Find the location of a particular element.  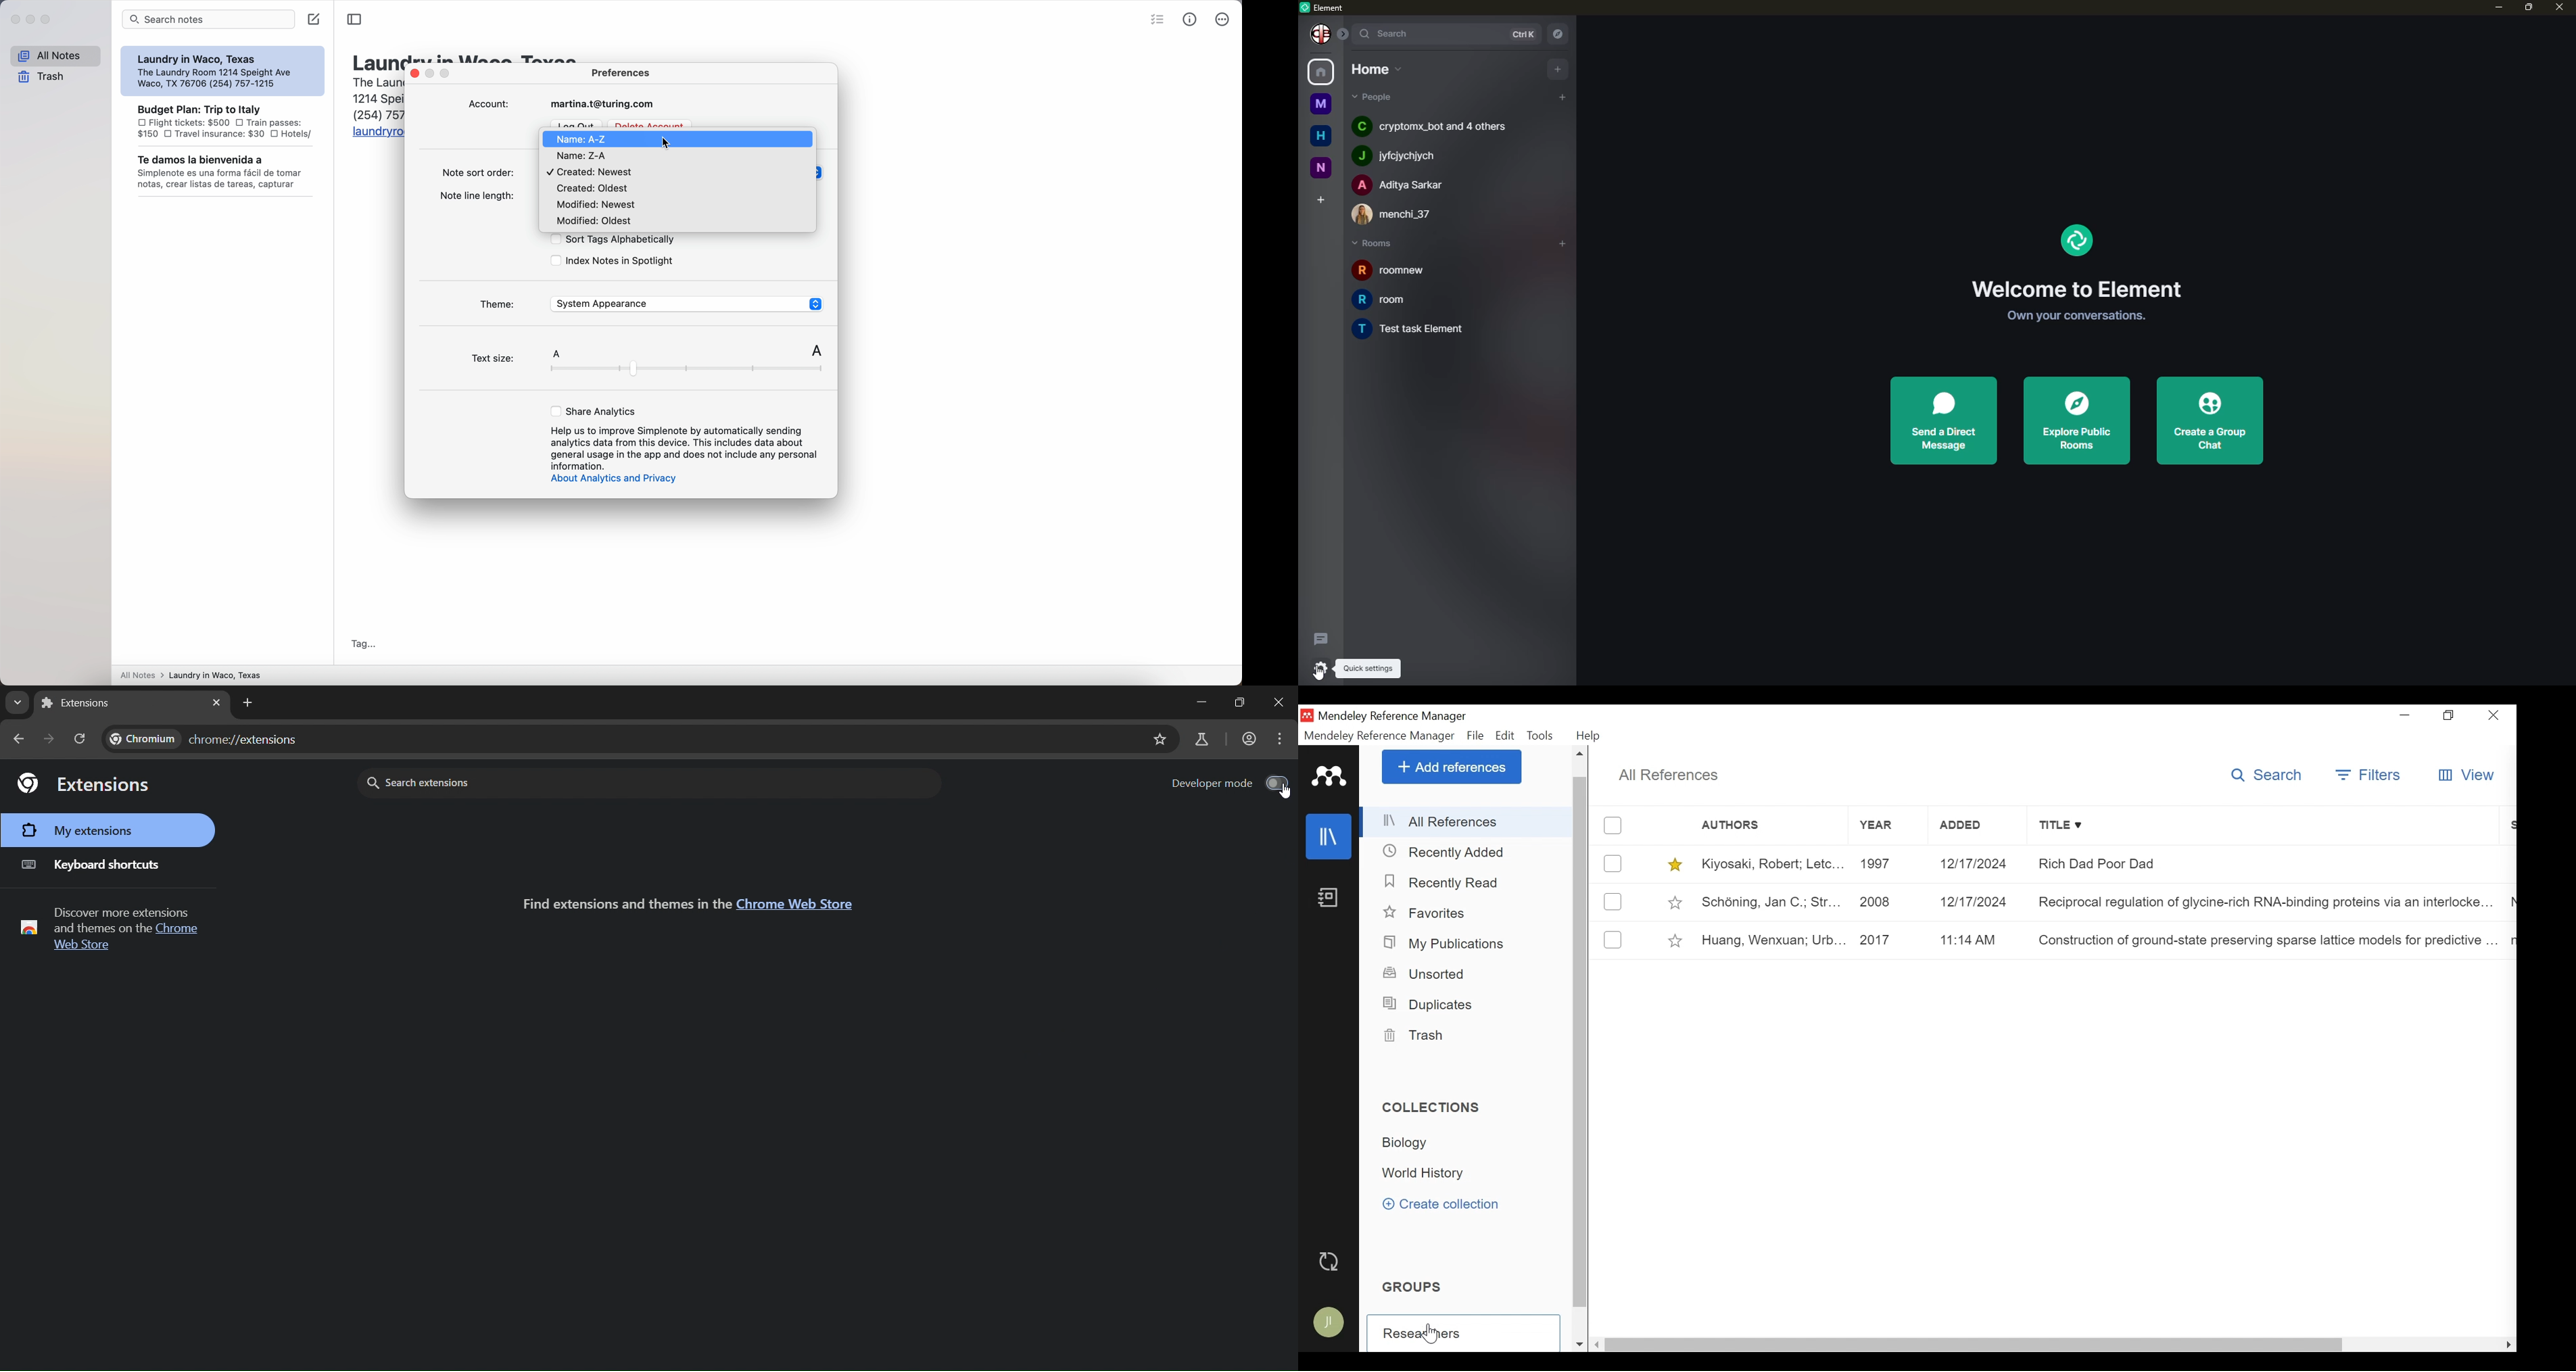

my extensions is located at coordinates (82, 831).